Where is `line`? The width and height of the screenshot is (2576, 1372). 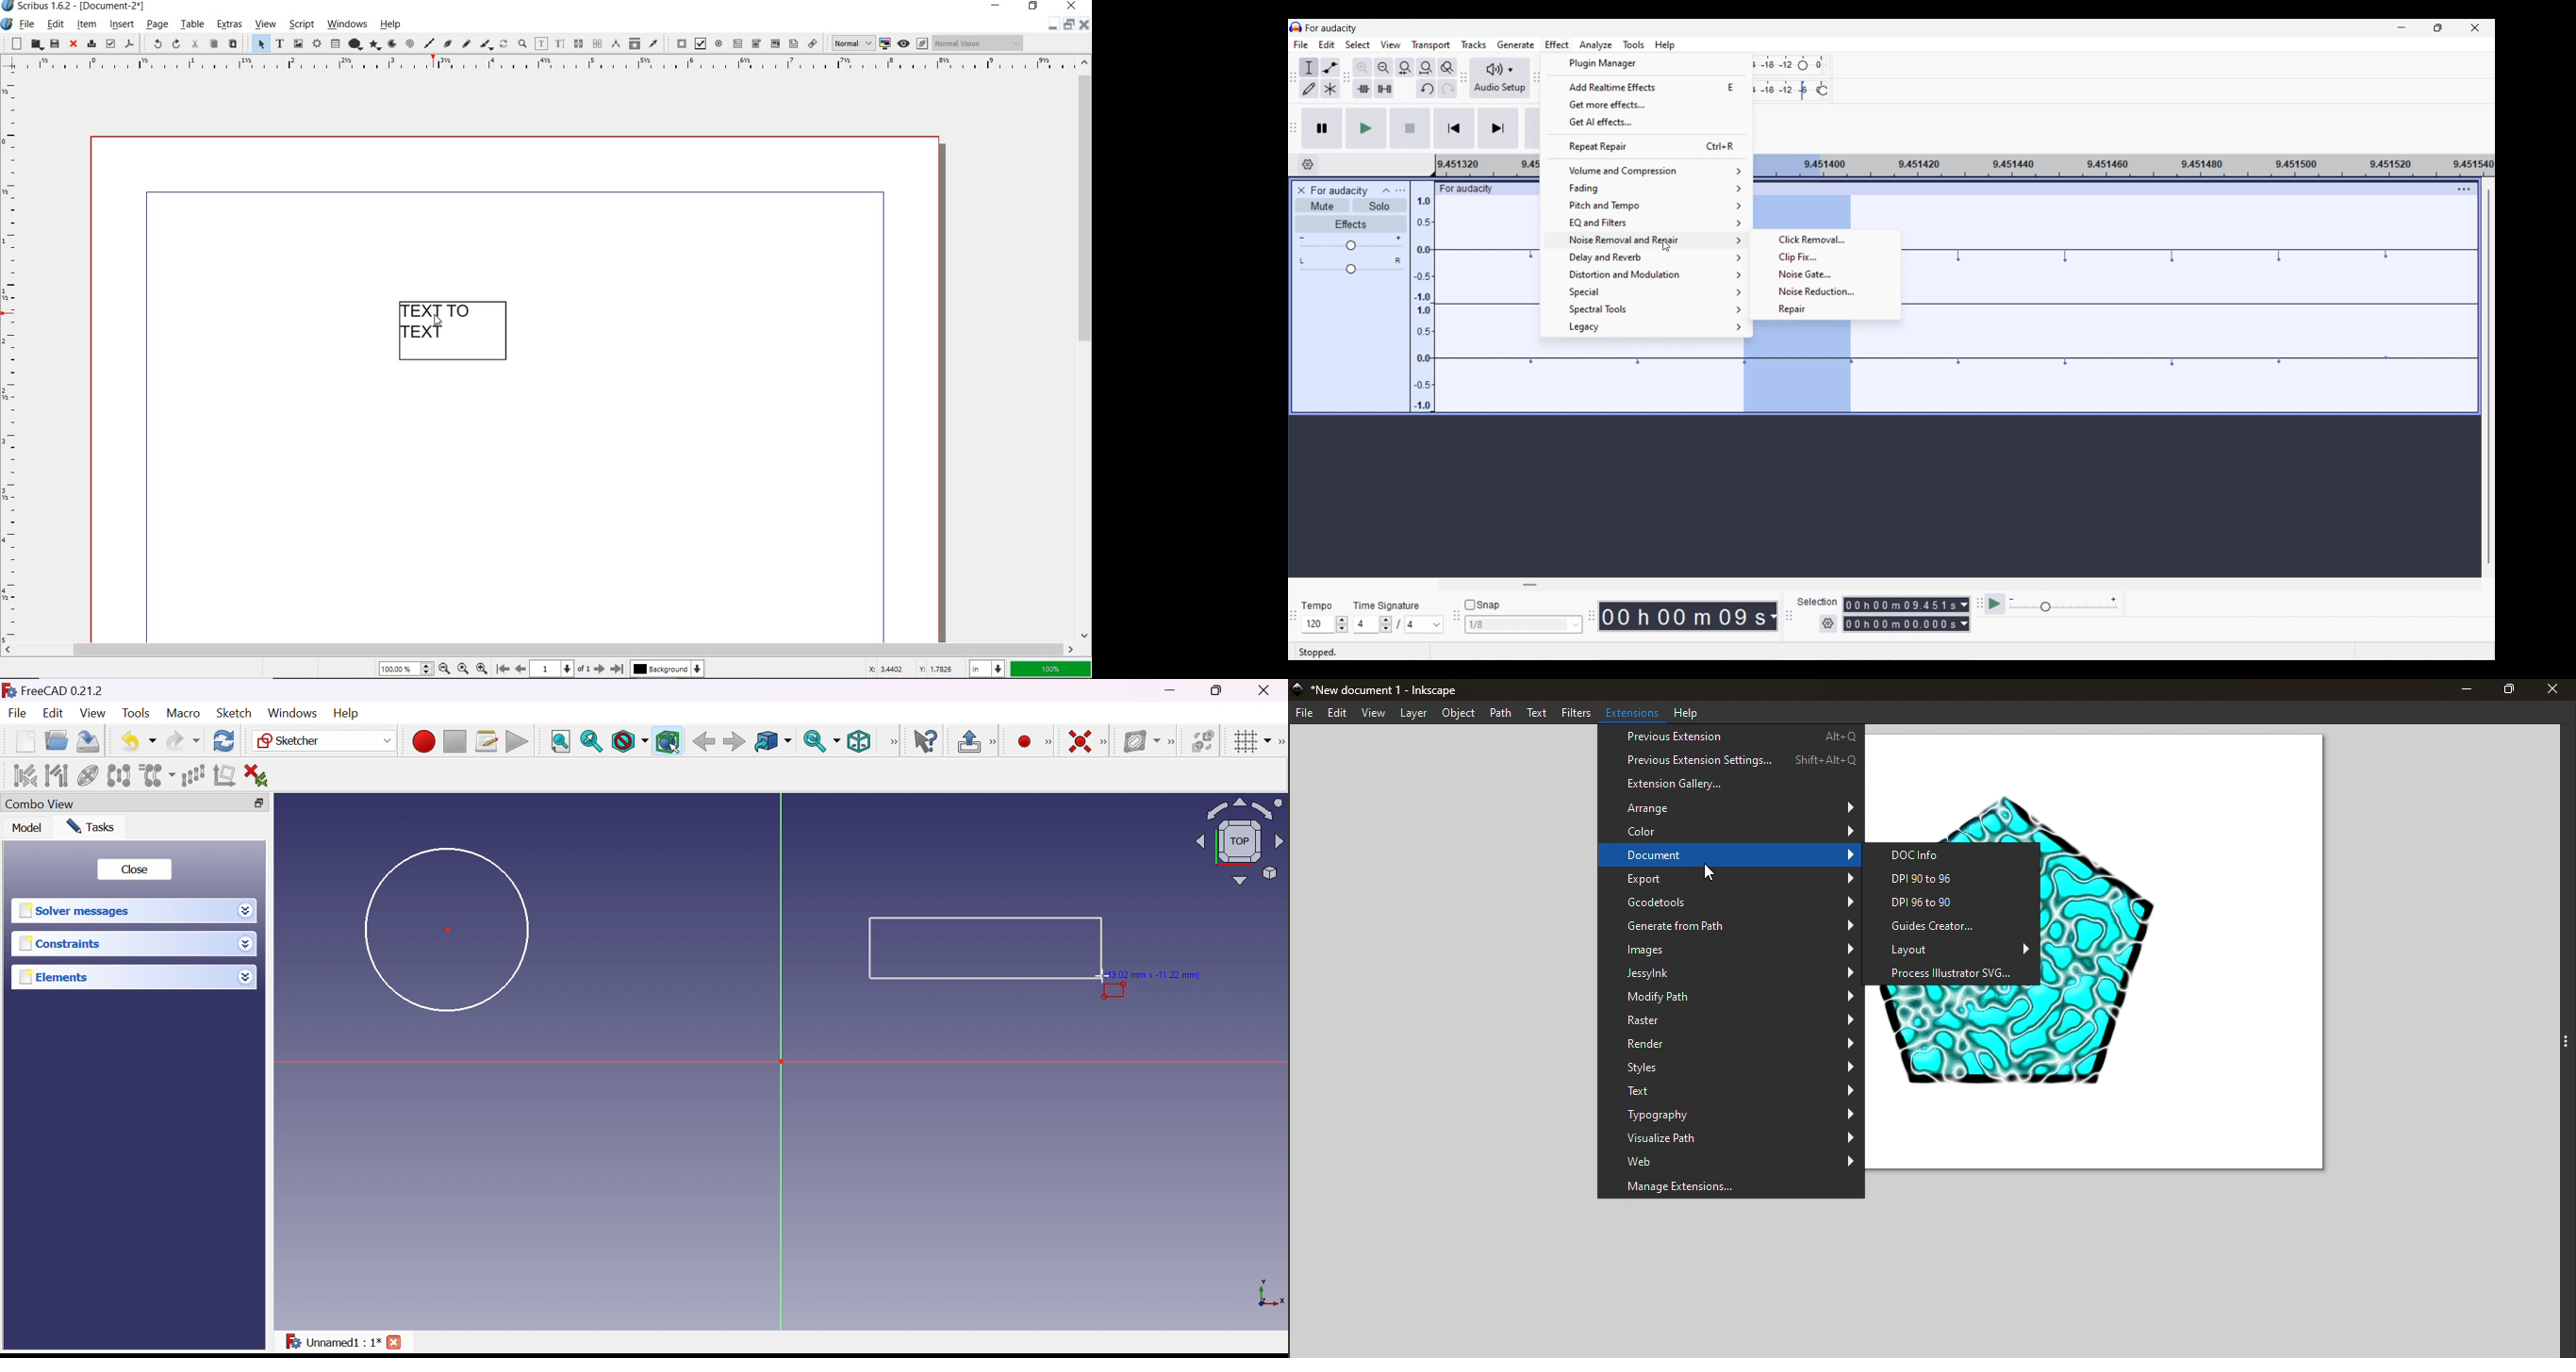
line is located at coordinates (429, 45).